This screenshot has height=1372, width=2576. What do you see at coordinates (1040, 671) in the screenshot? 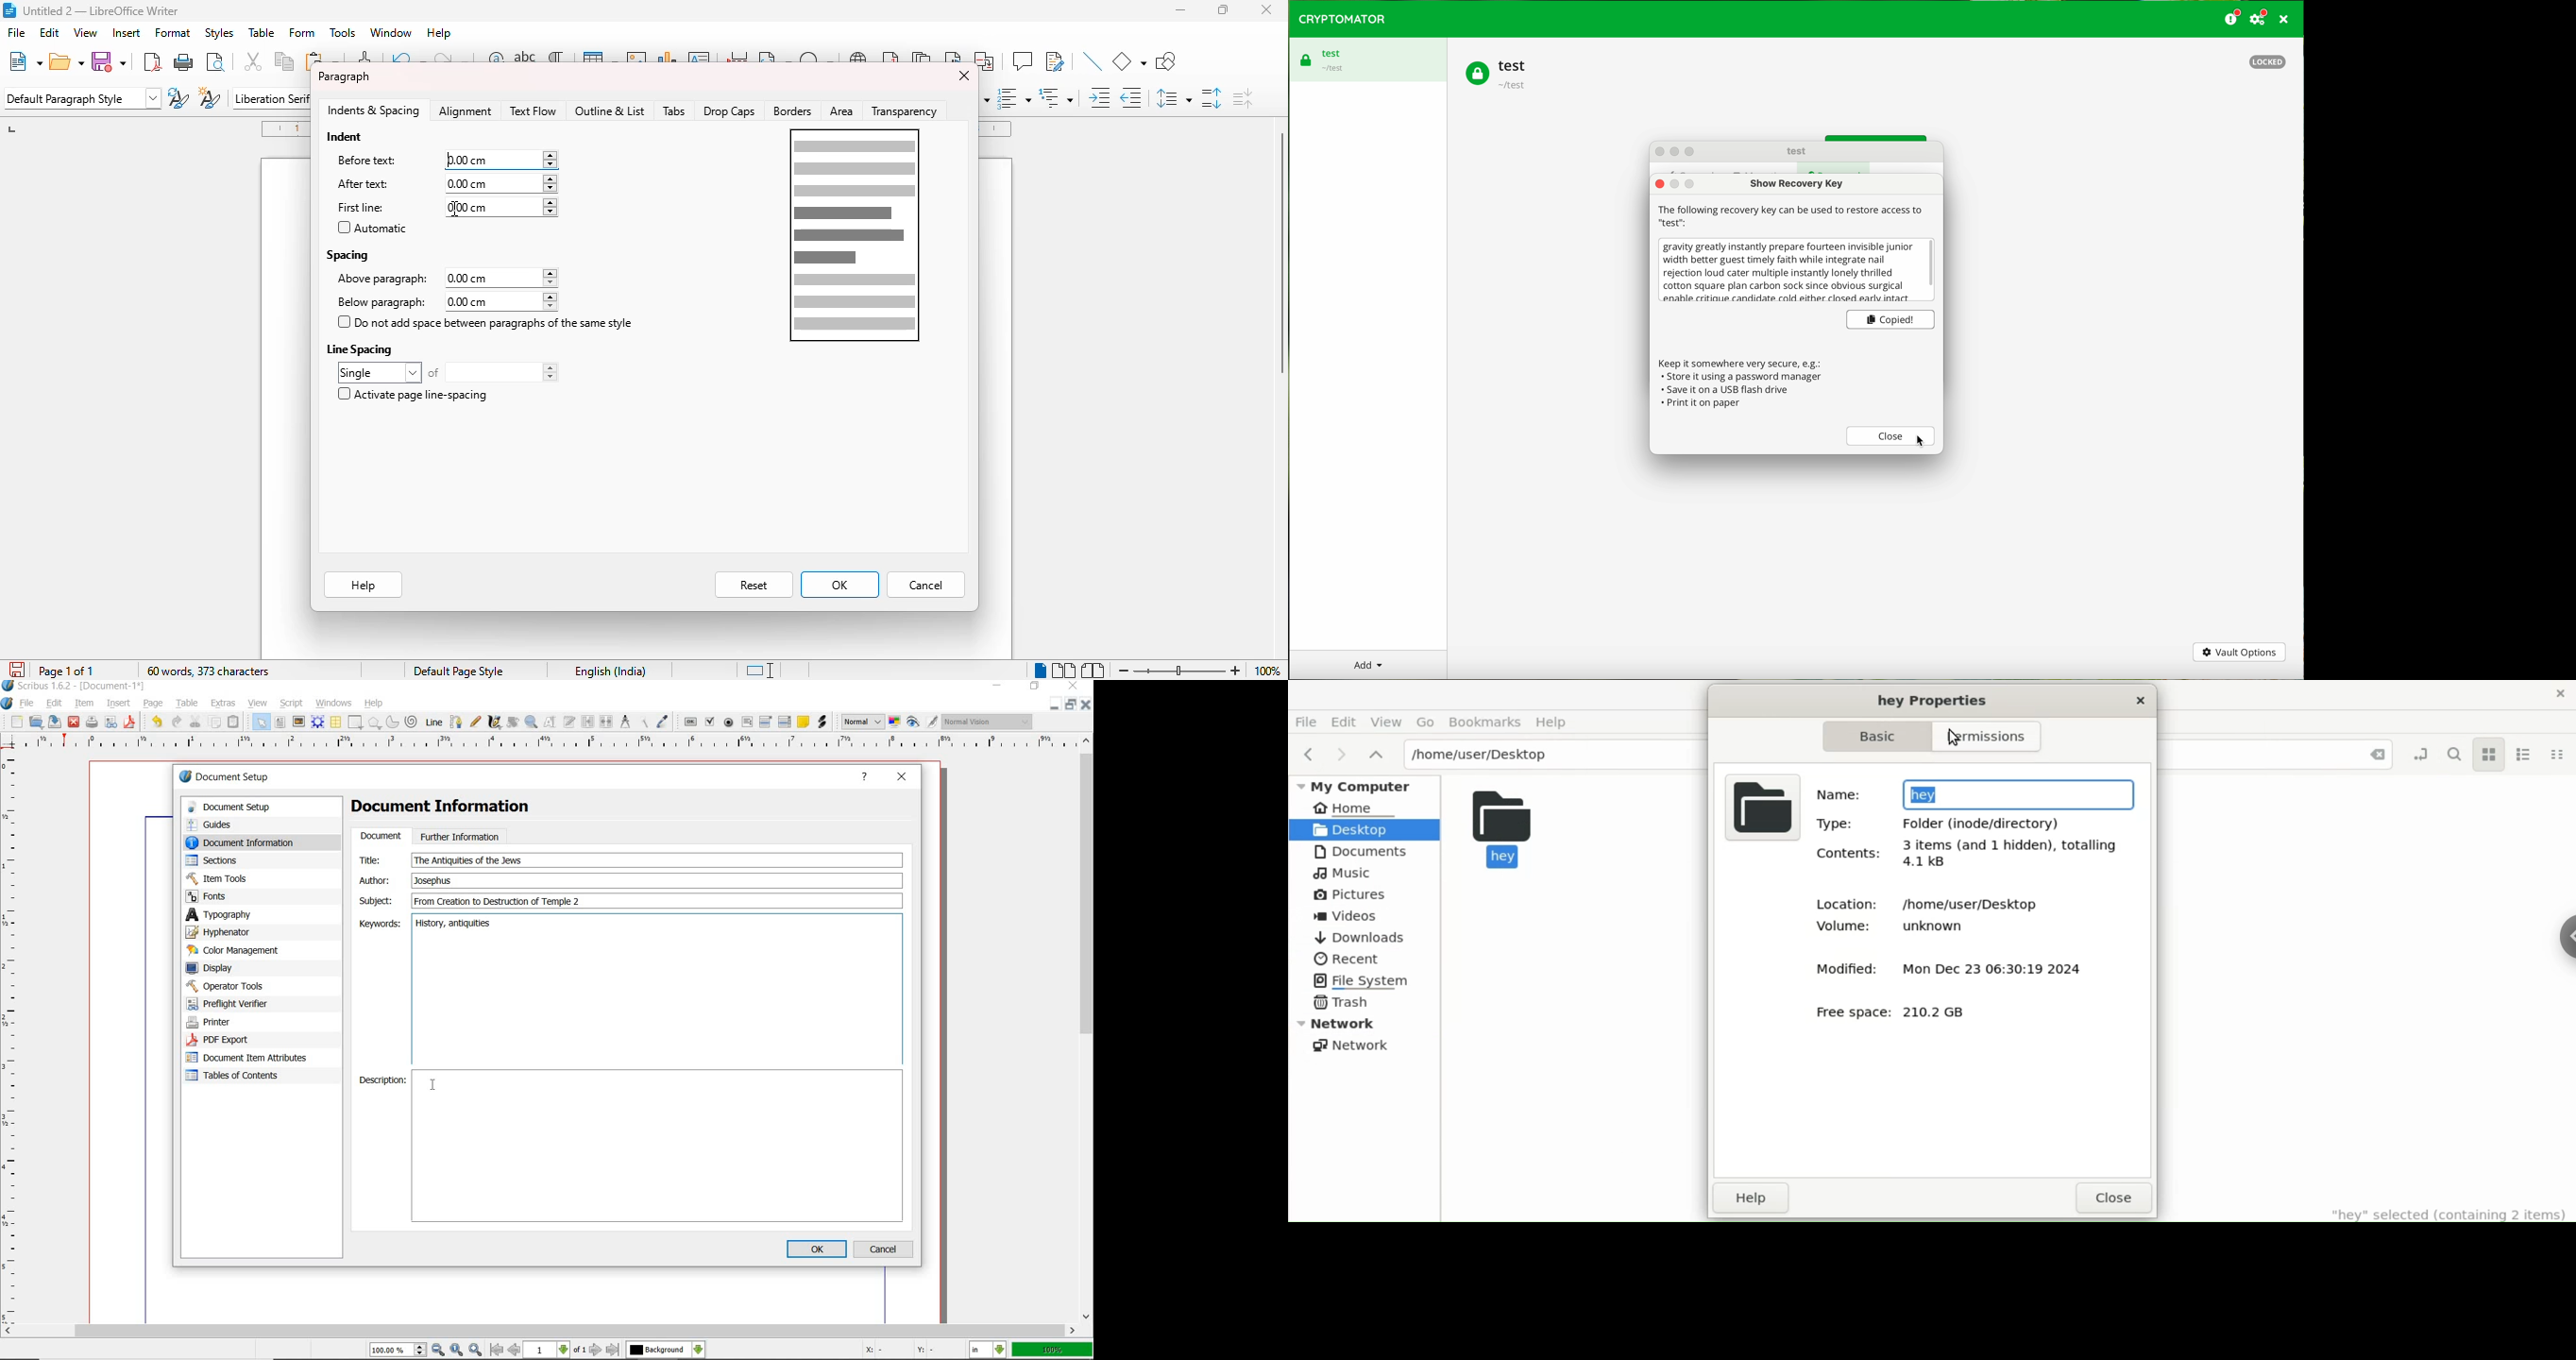
I see `single-page view` at bounding box center [1040, 671].